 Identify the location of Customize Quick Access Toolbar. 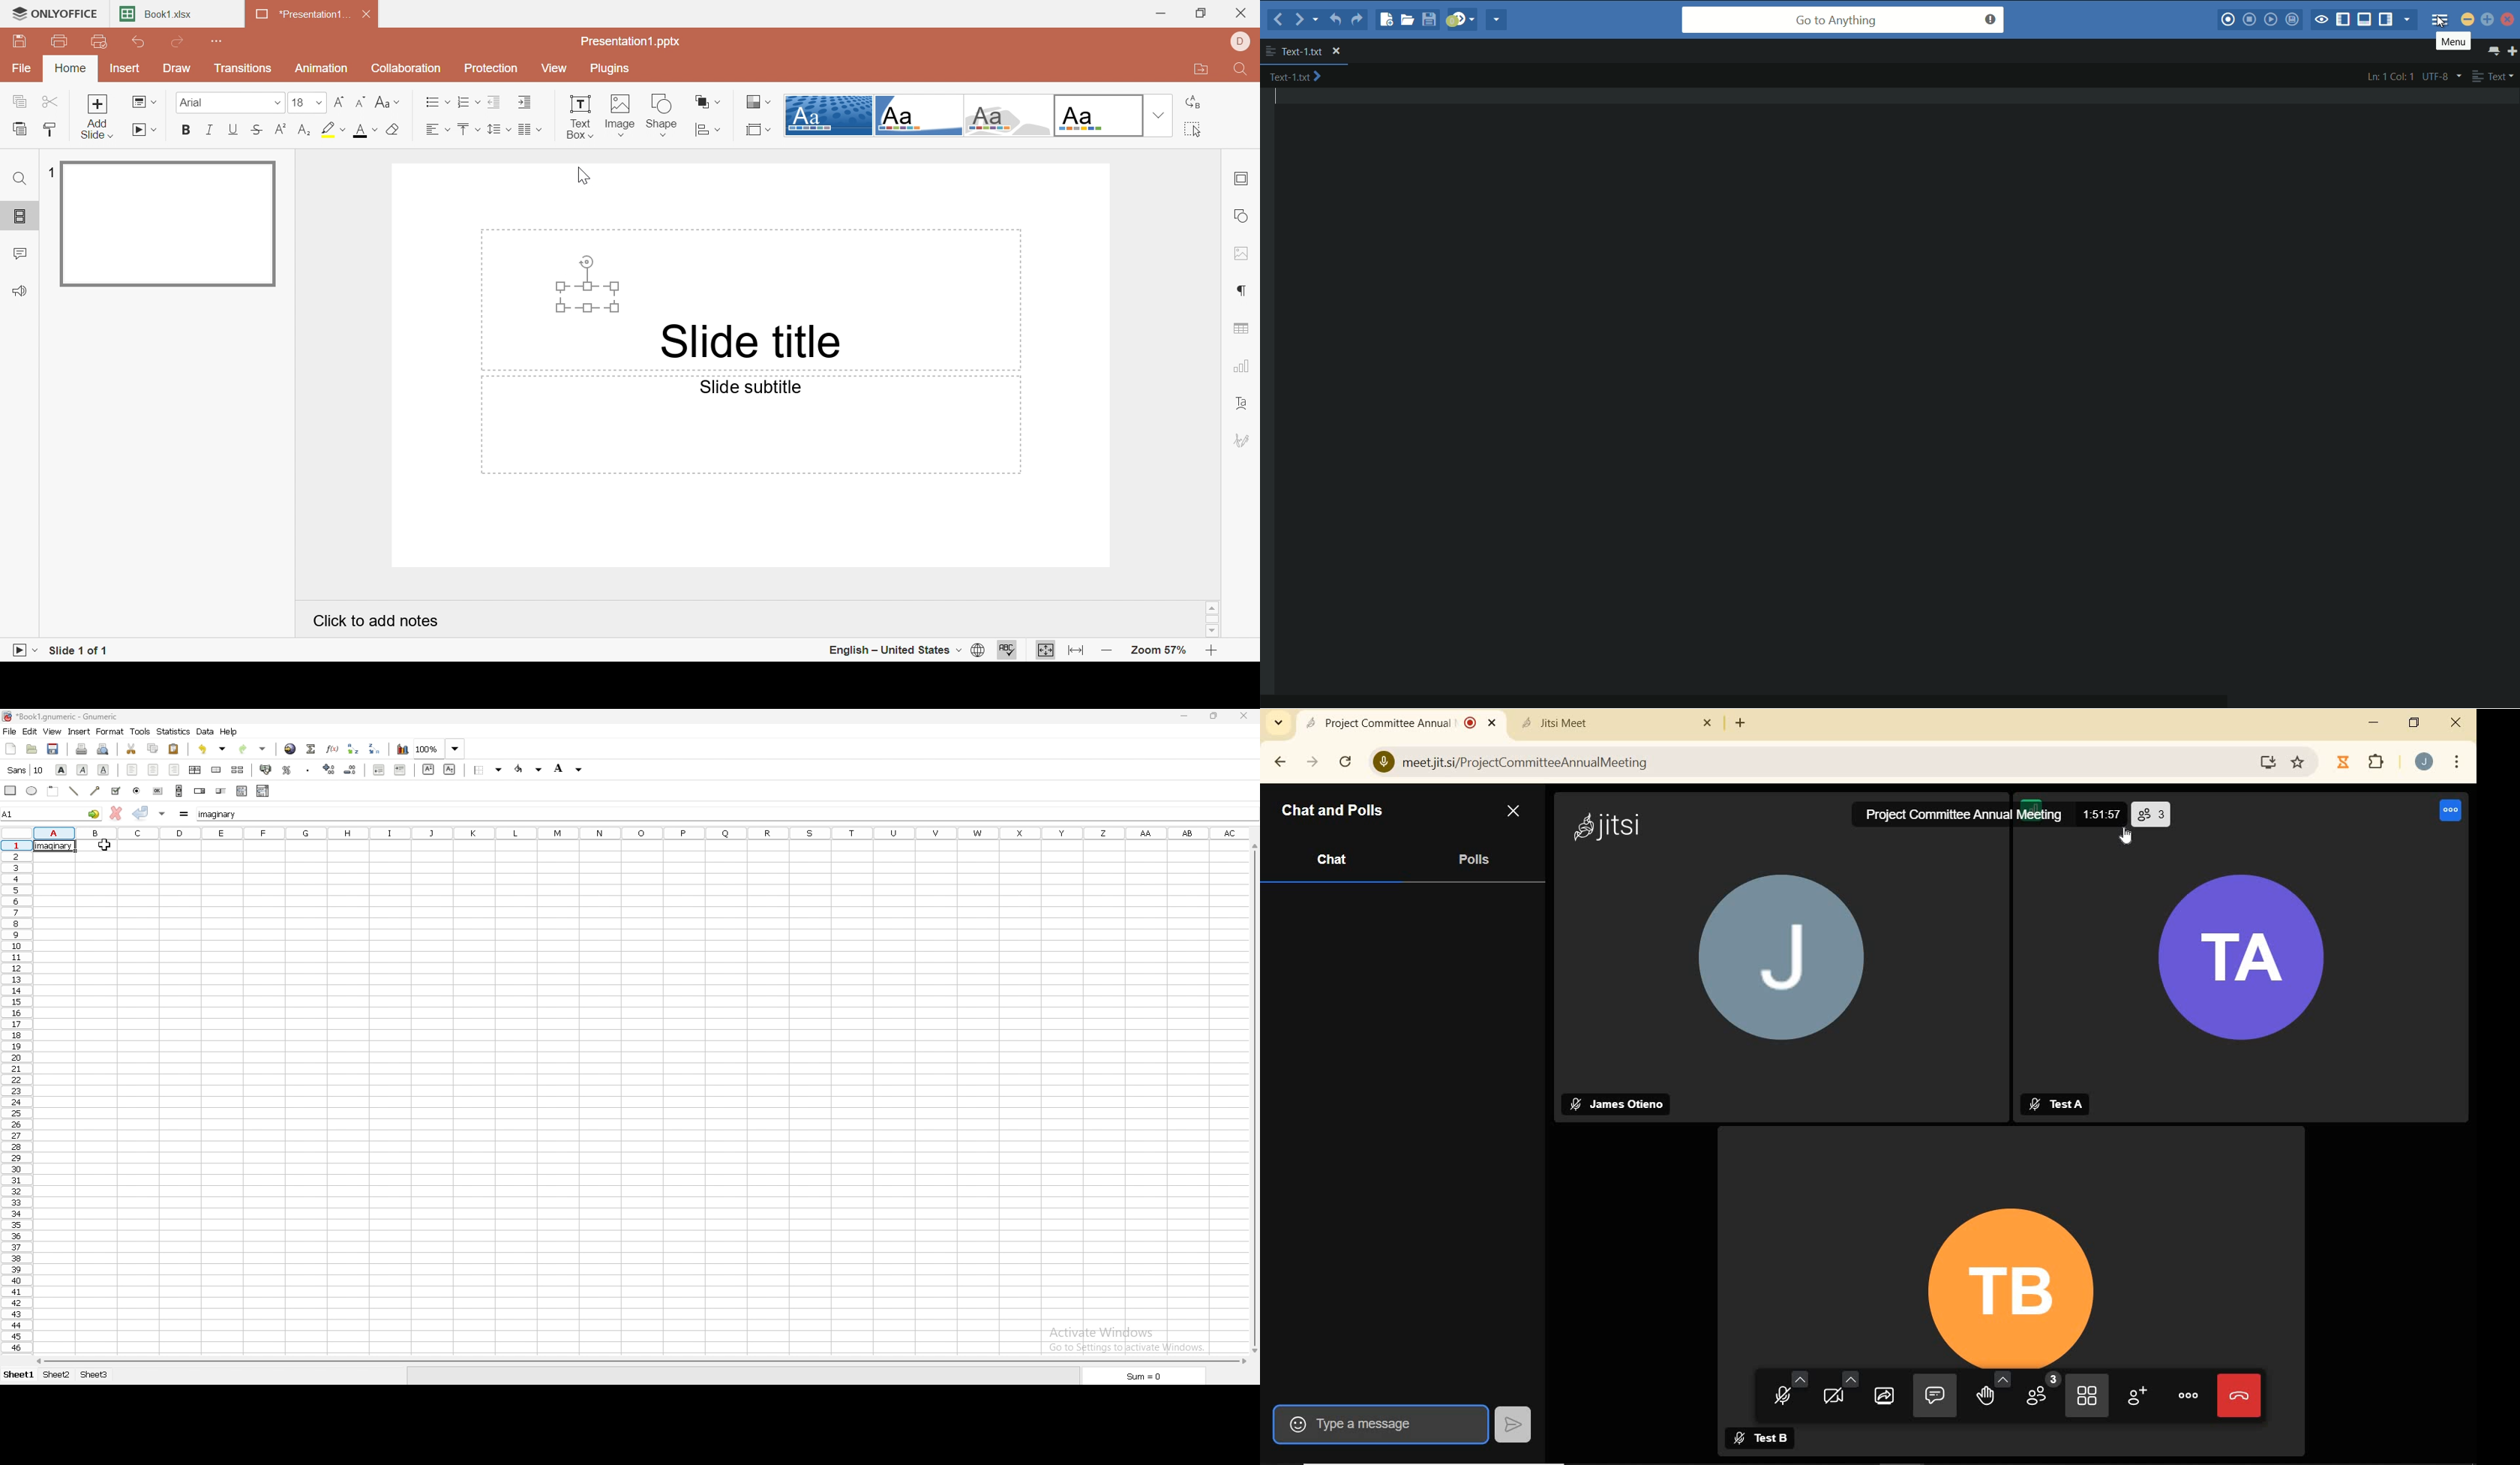
(219, 41).